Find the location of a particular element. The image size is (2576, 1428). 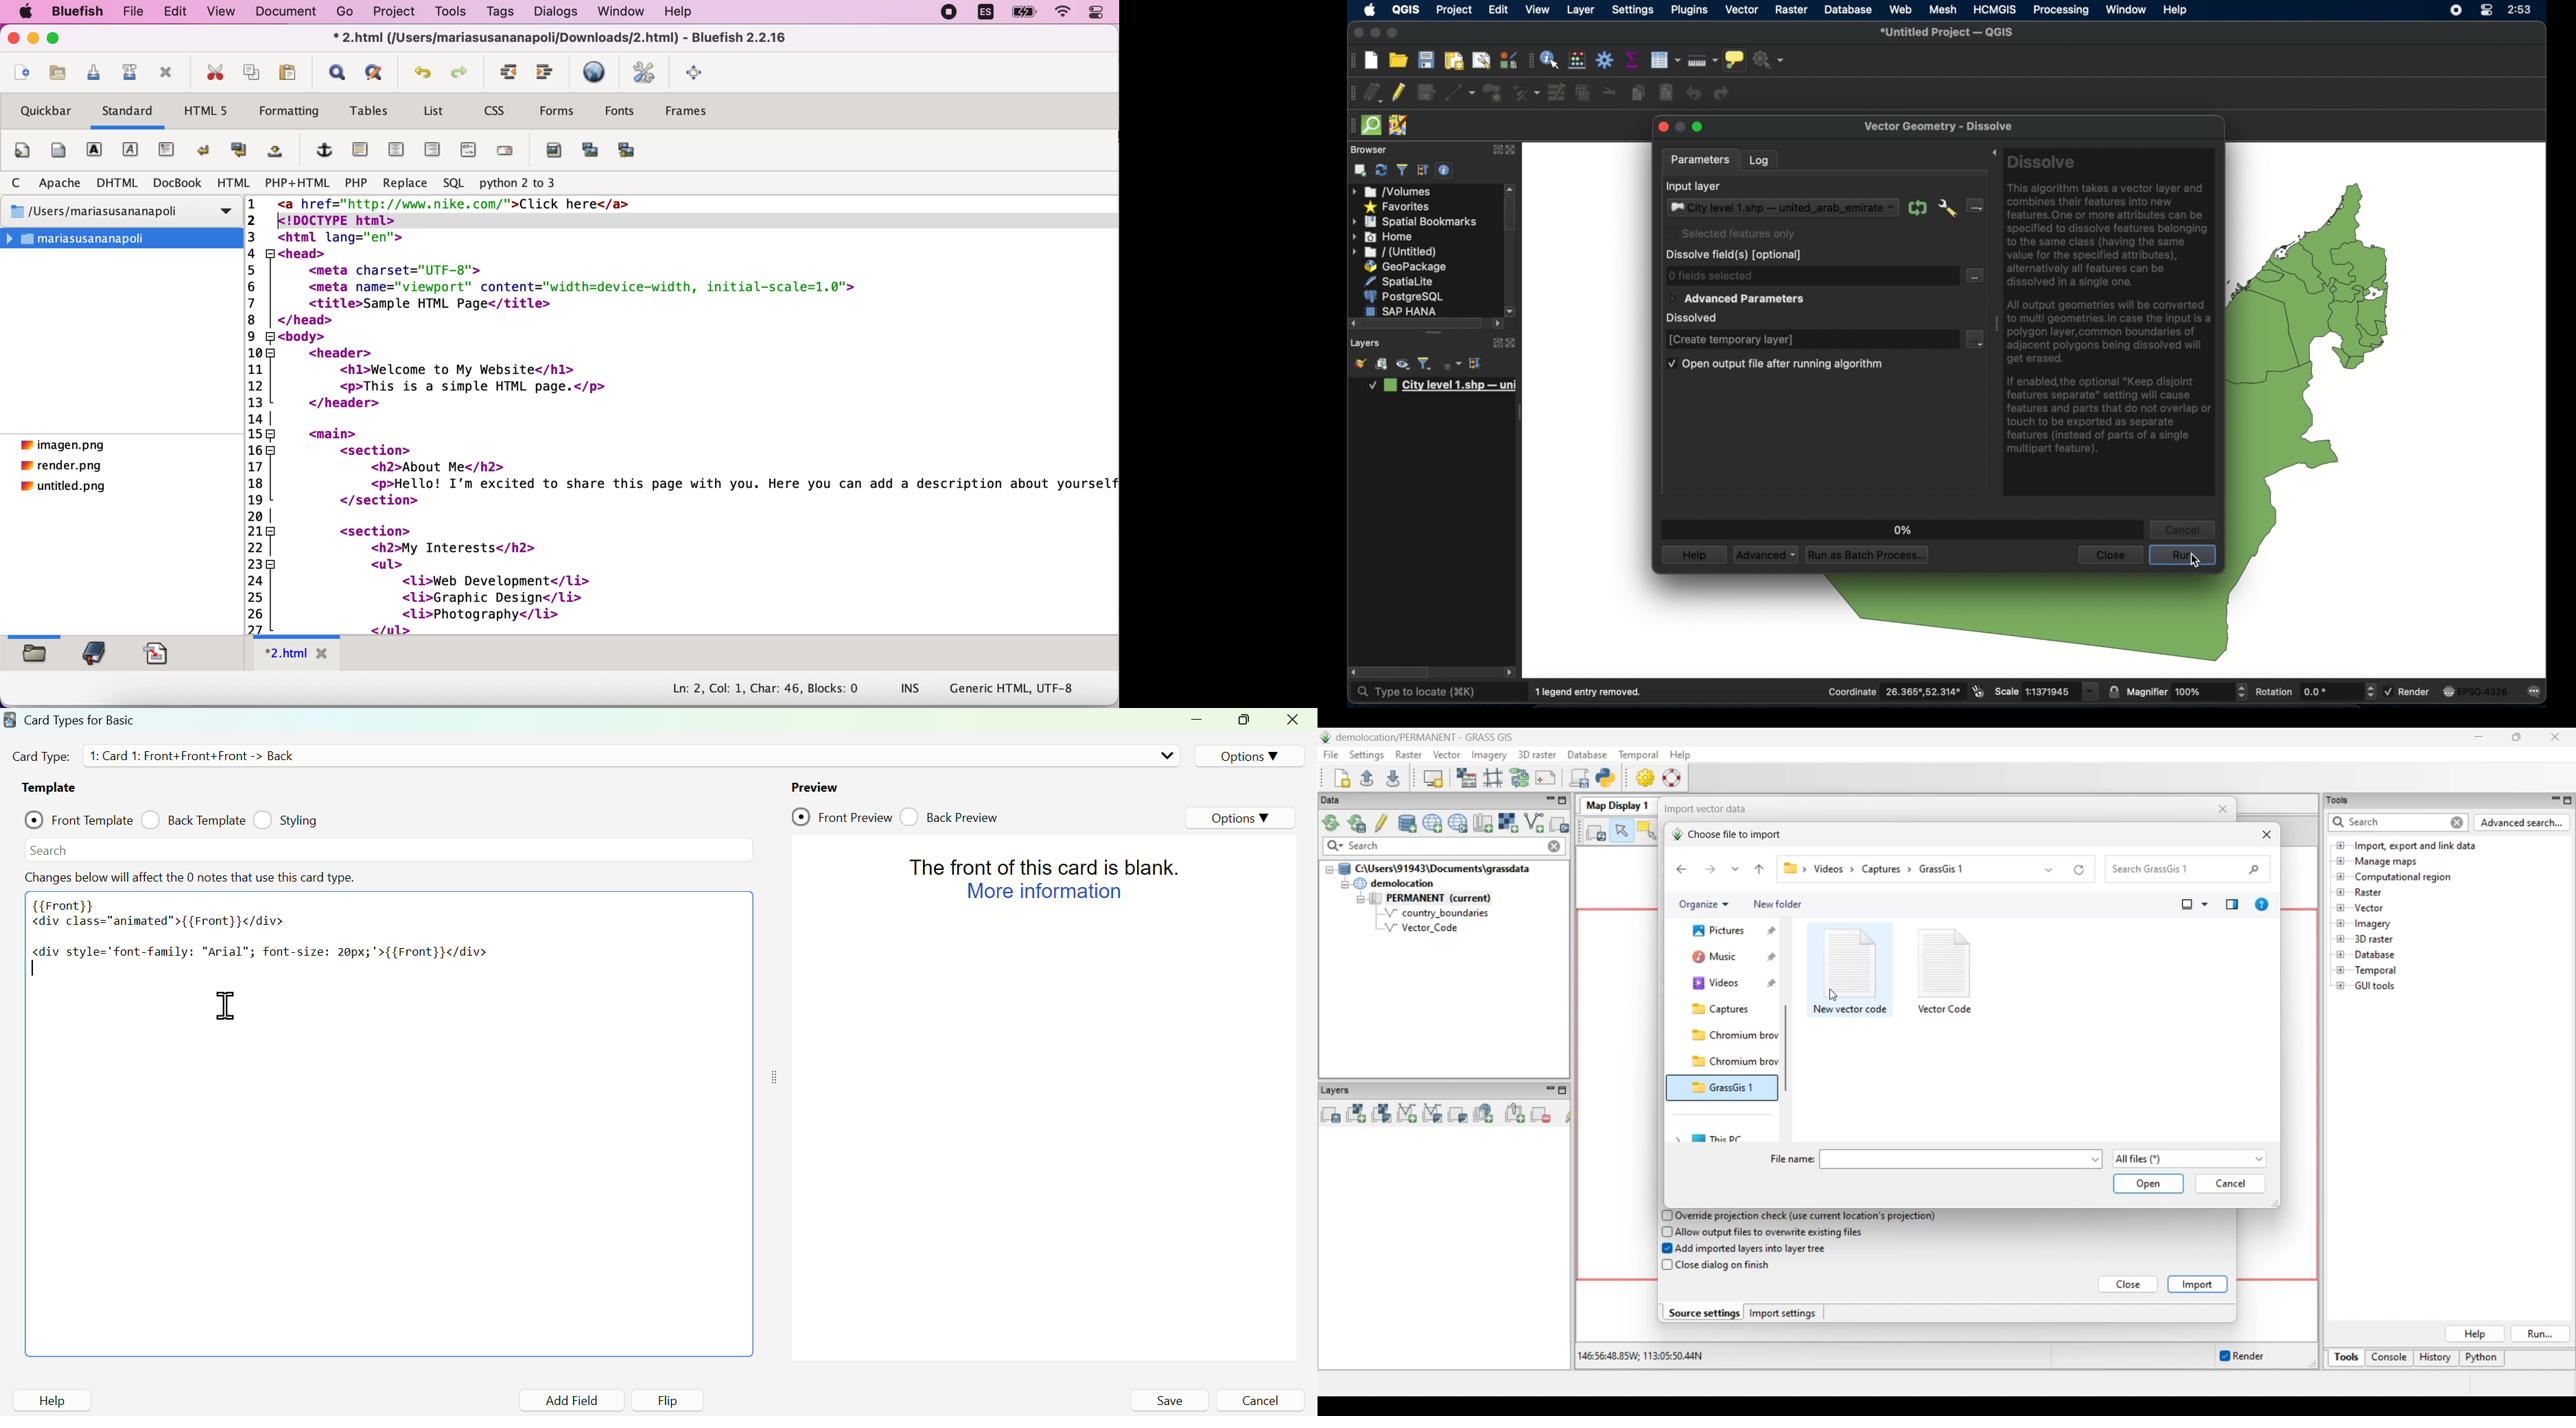

front preview is located at coordinates (842, 818).